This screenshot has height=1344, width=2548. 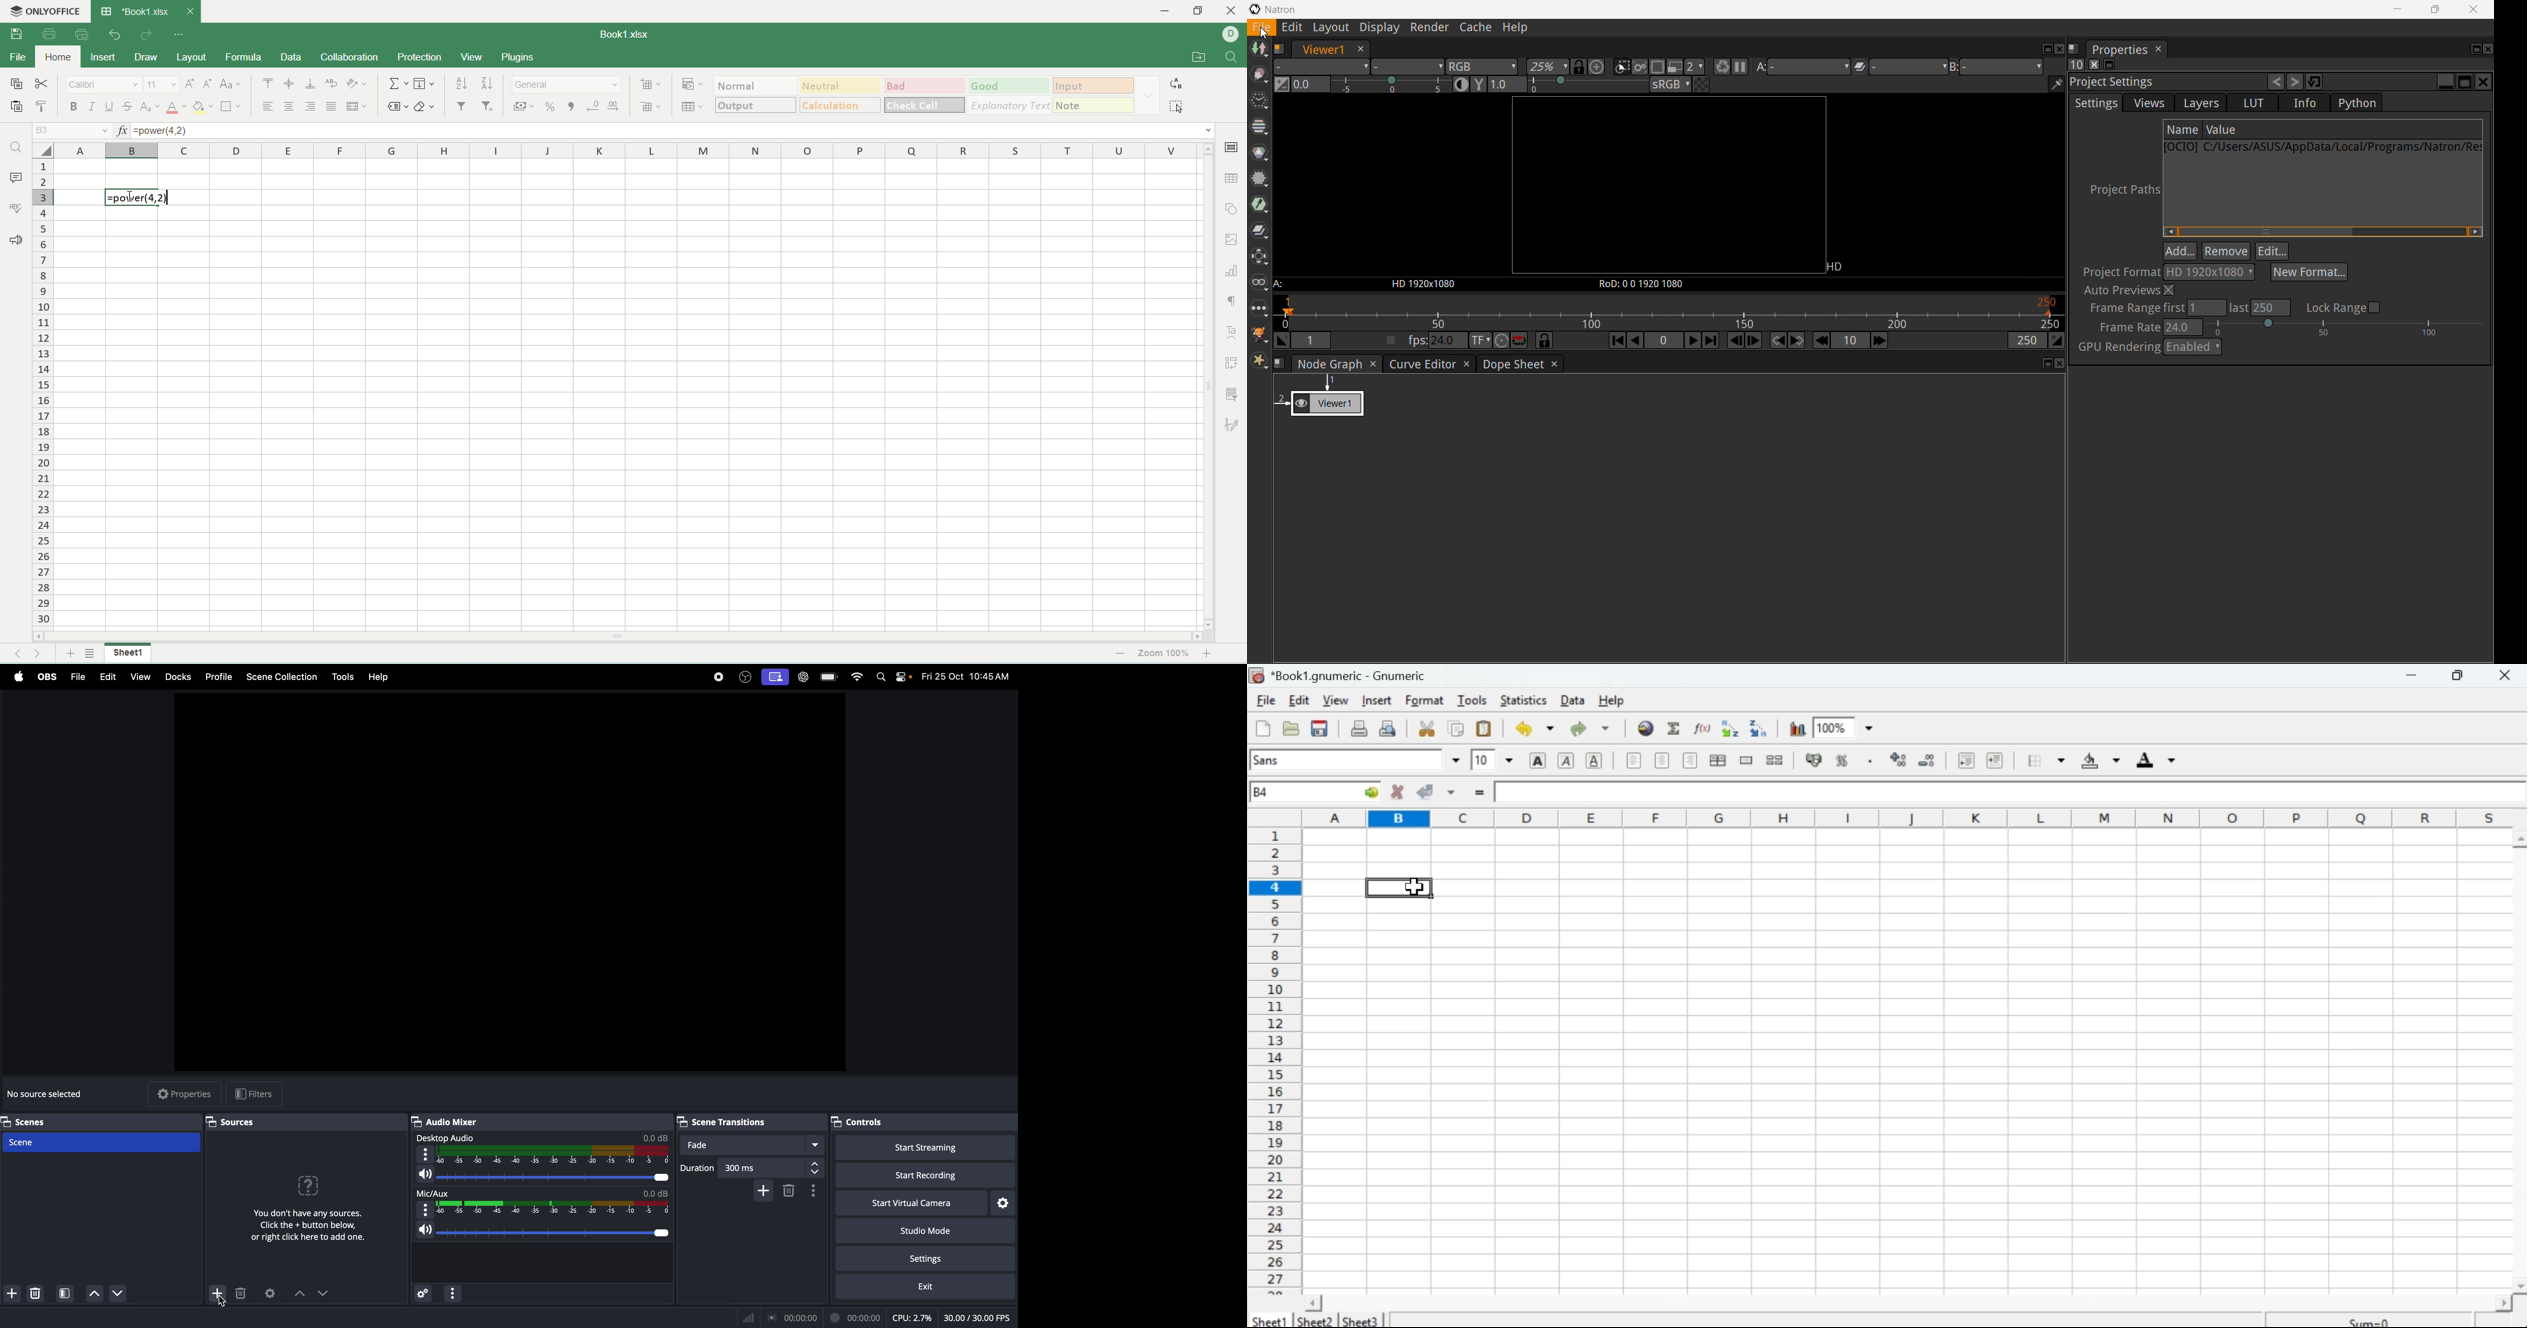 I want to click on sheet name, so click(x=128, y=653).